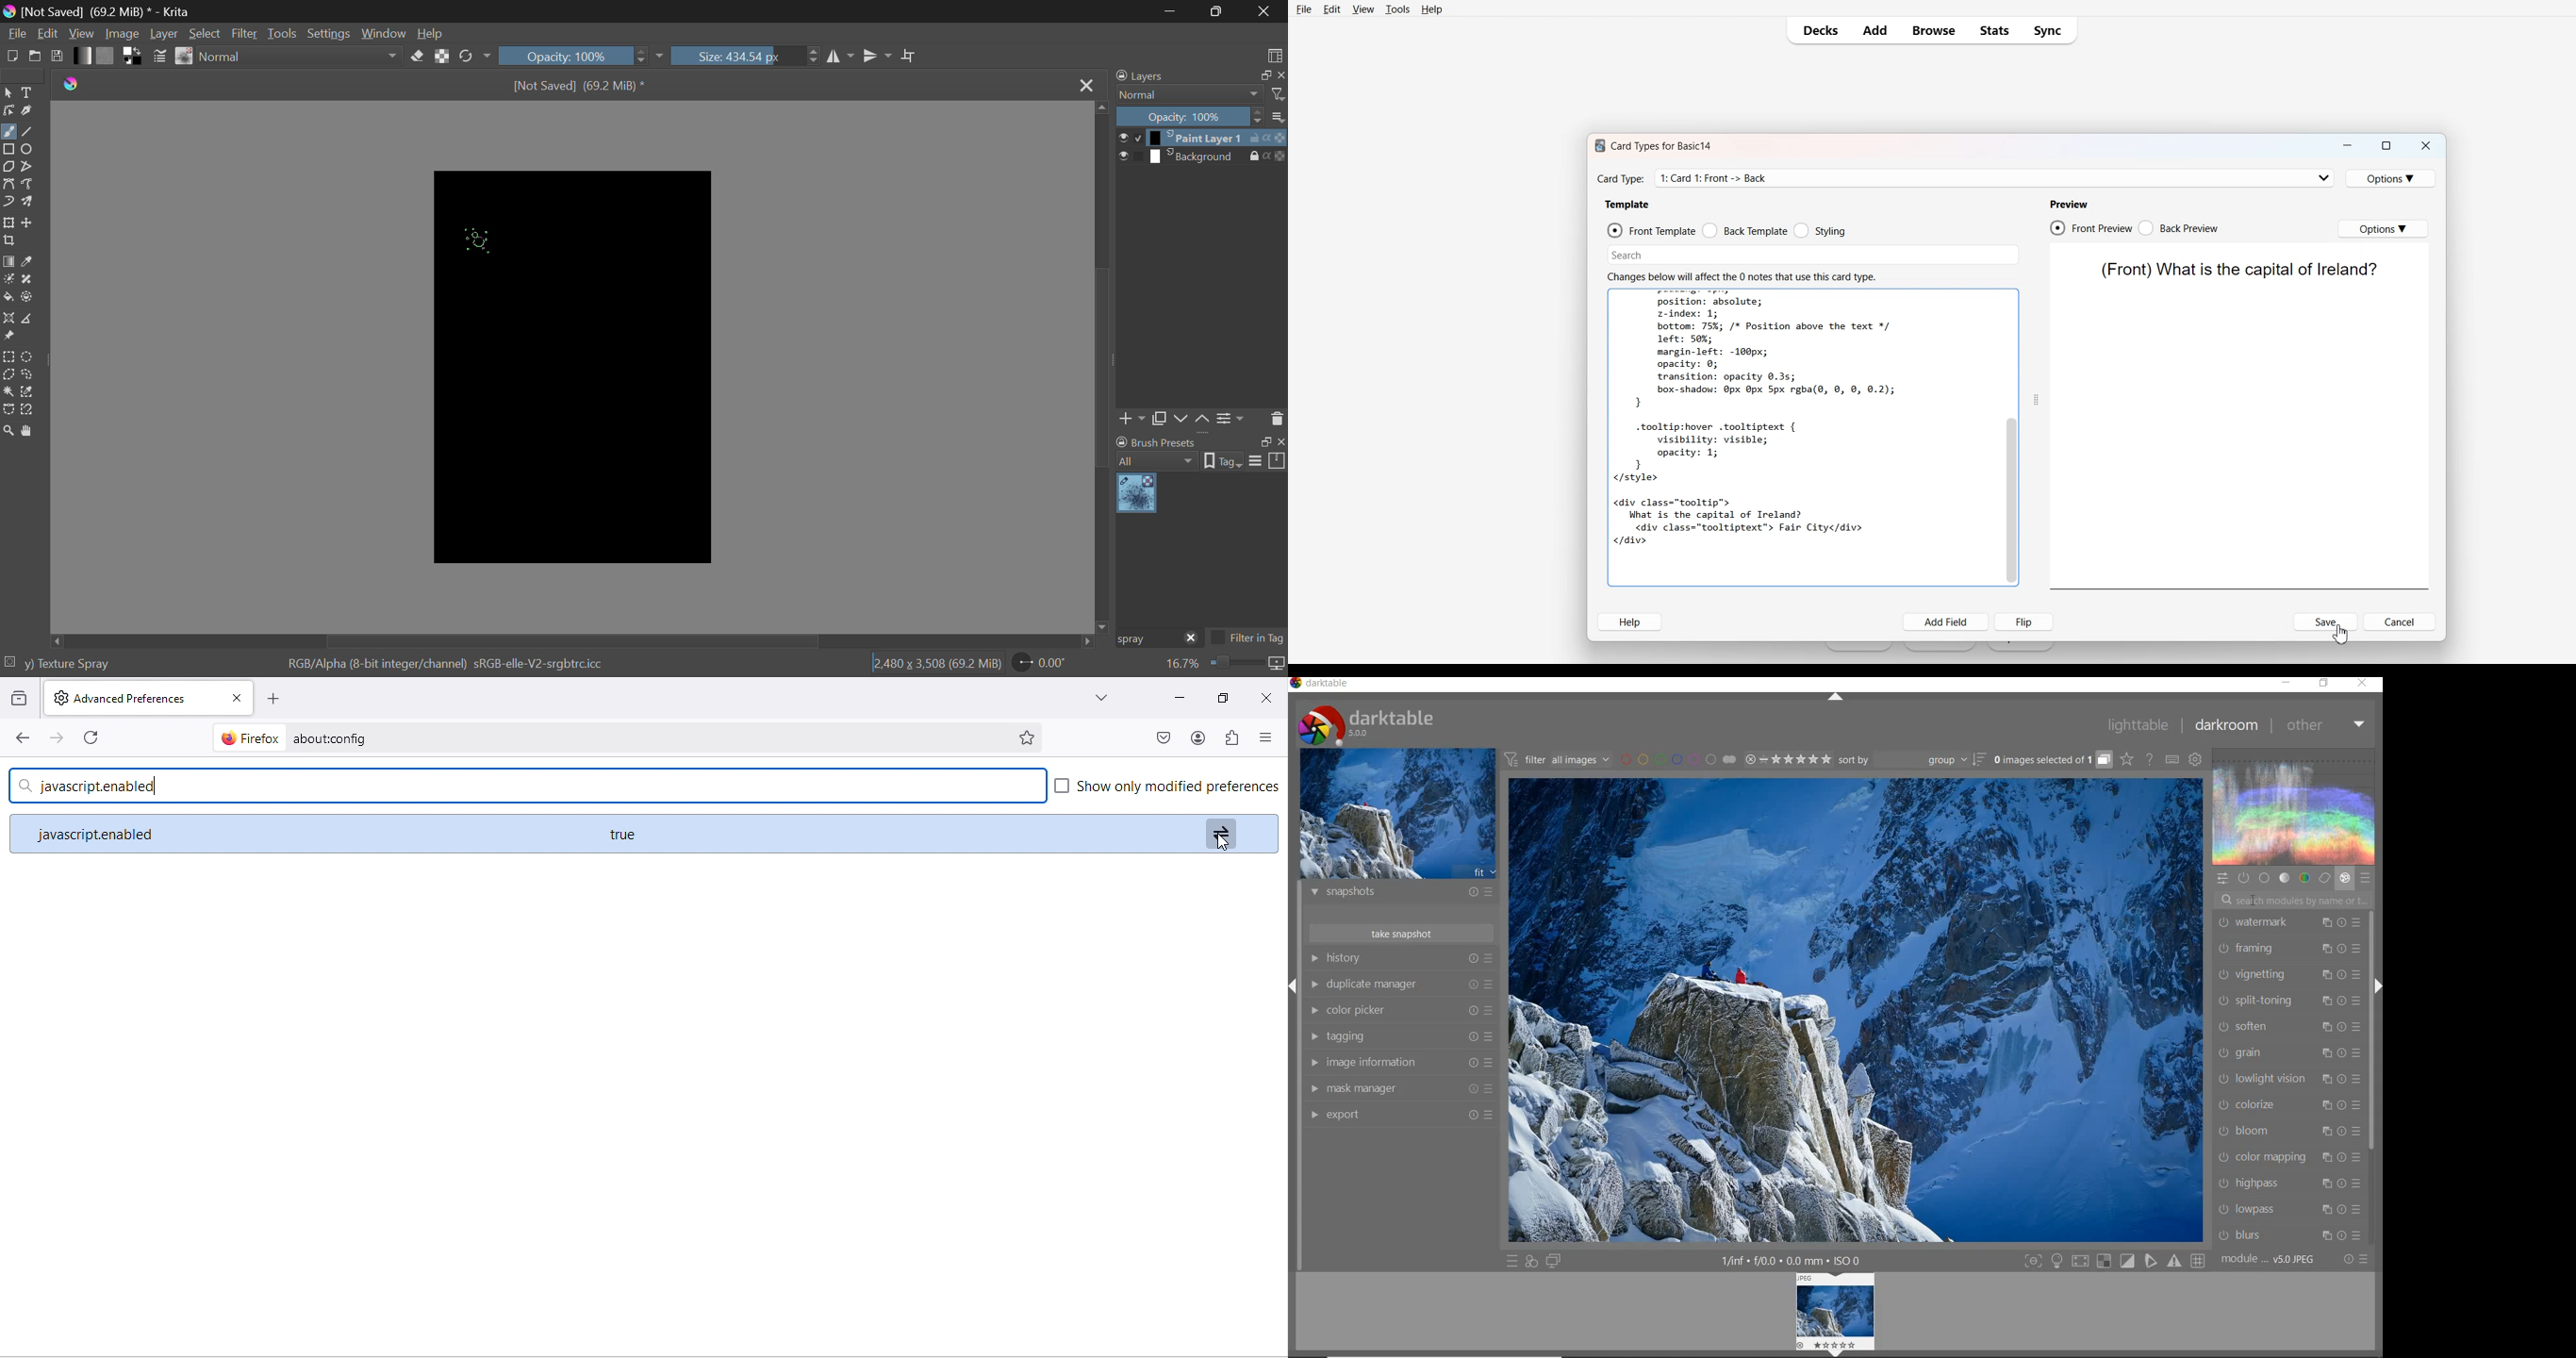 This screenshot has width=2576, height=1372. Describe the element at coordinates (28, 299) in the screenshot. I see `Enclose and Fill` at that location.